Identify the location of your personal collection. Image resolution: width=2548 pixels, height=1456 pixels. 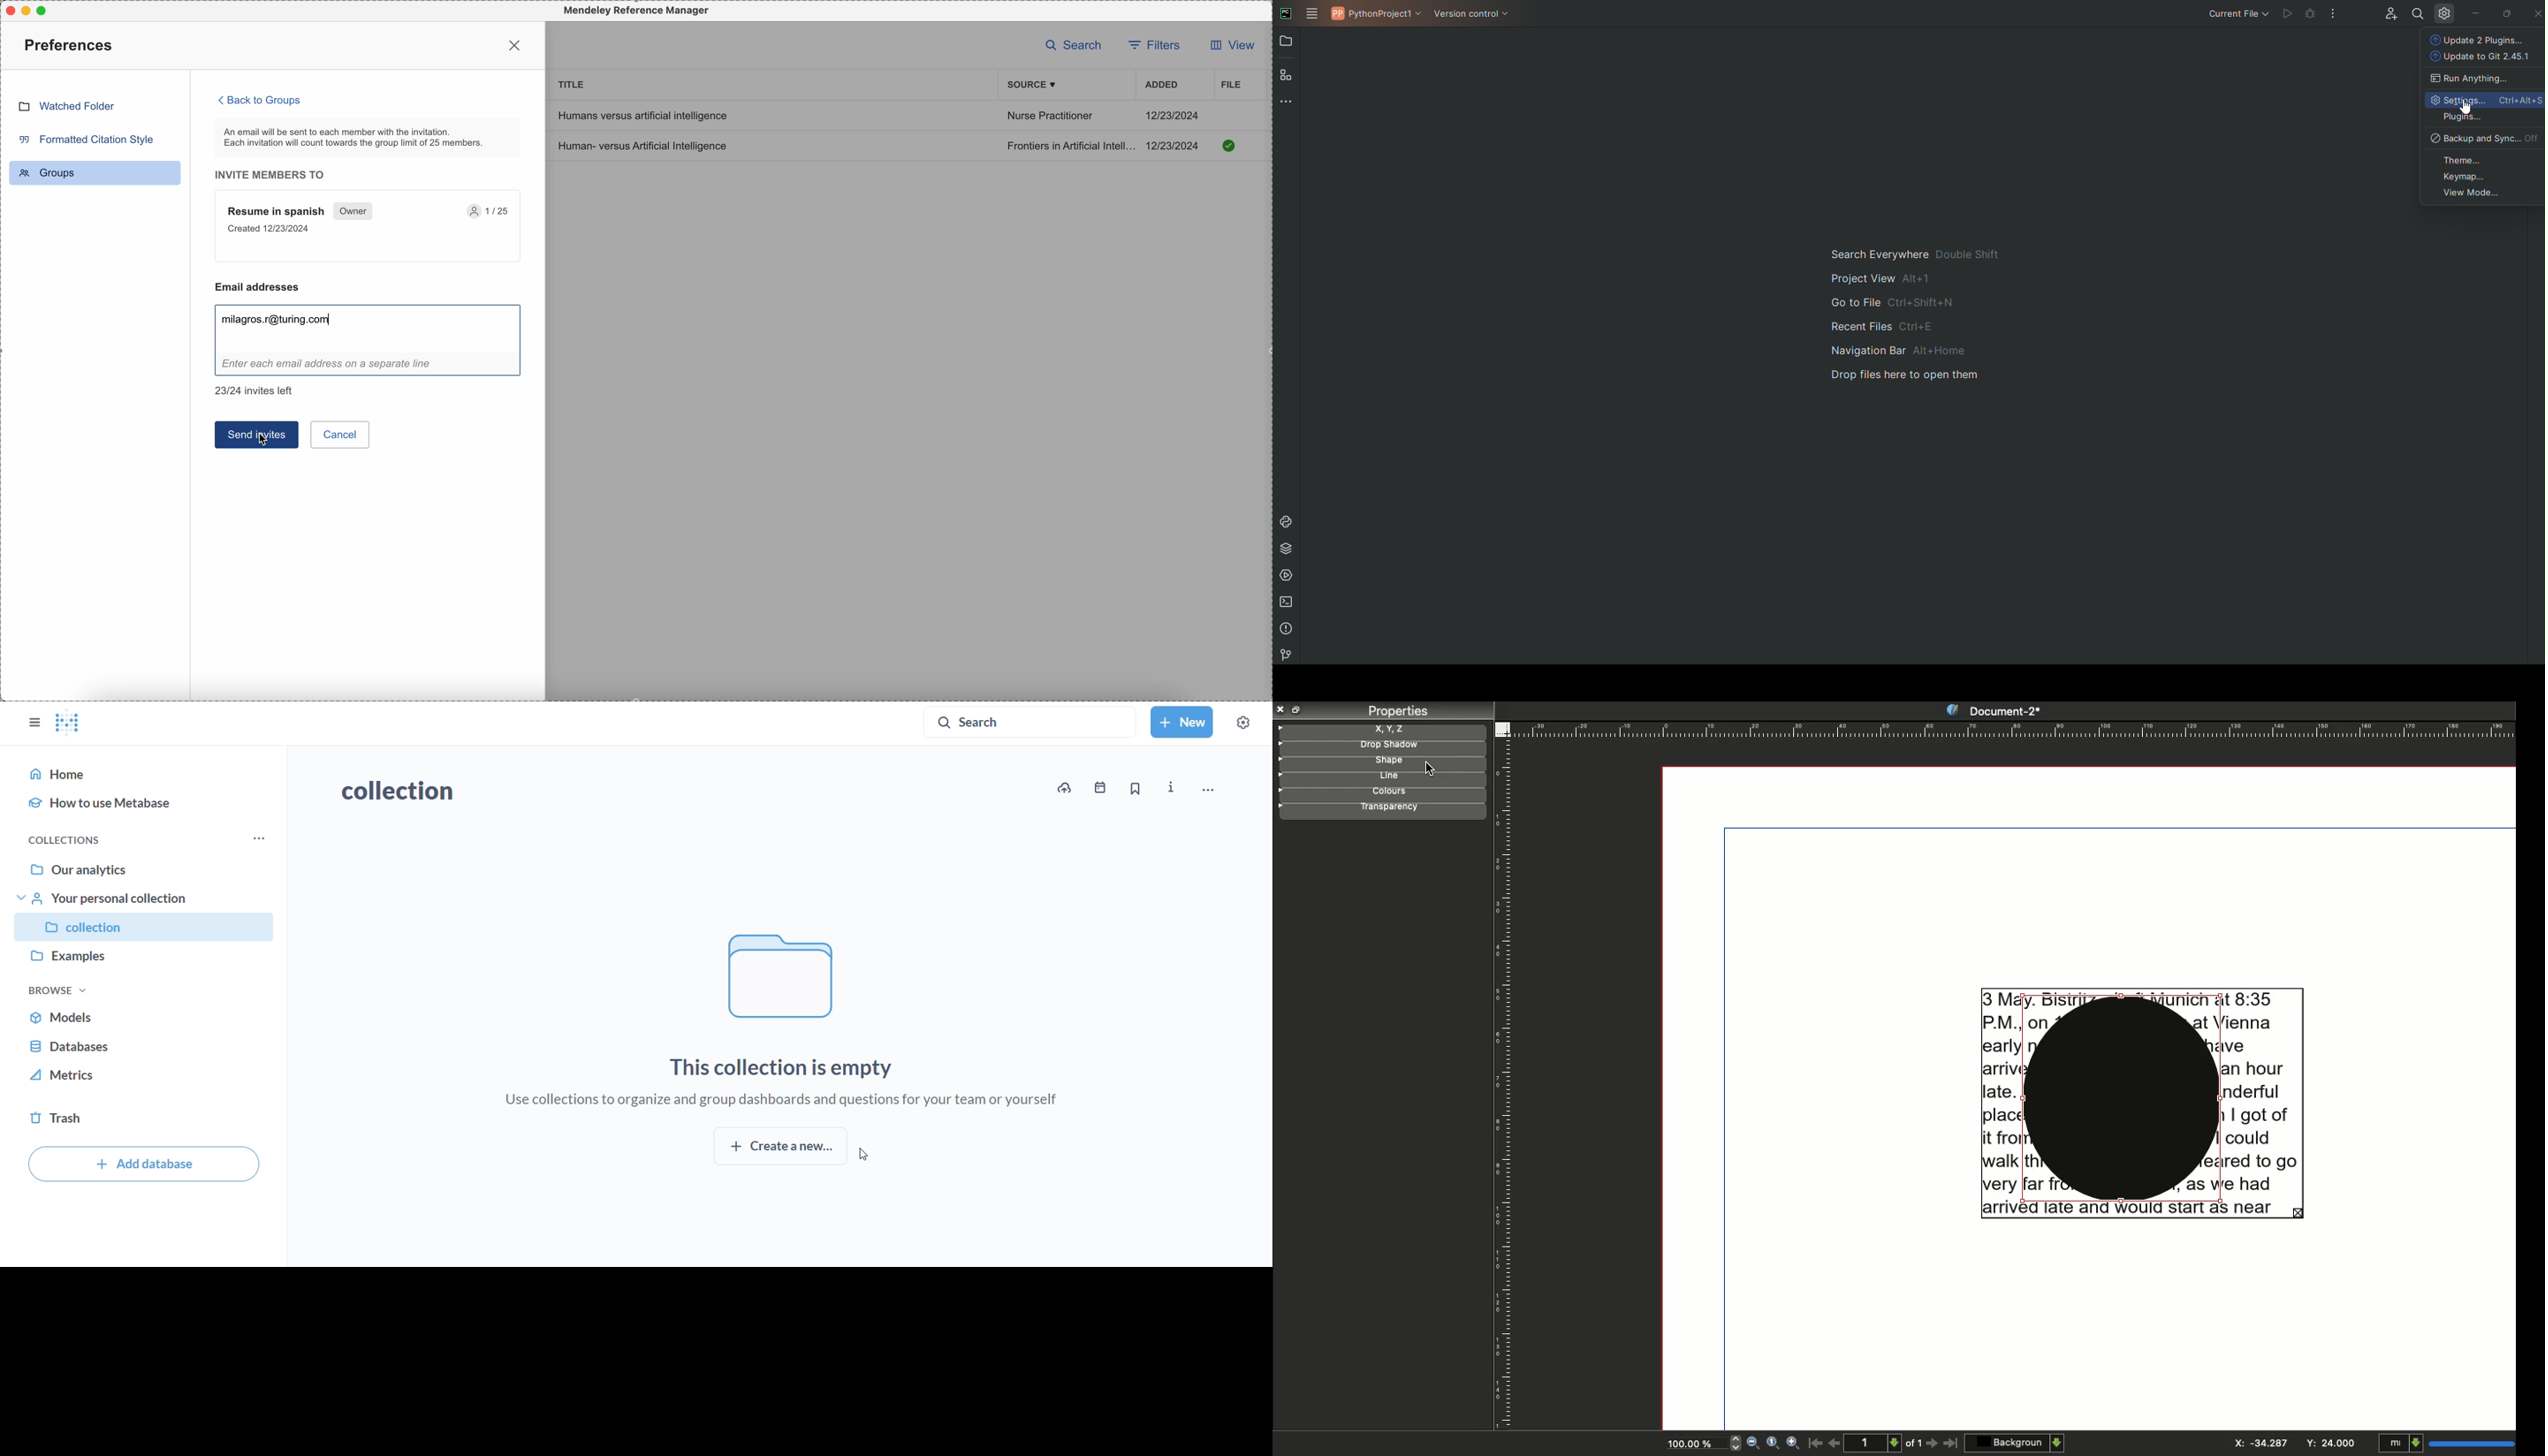
(144, 897).